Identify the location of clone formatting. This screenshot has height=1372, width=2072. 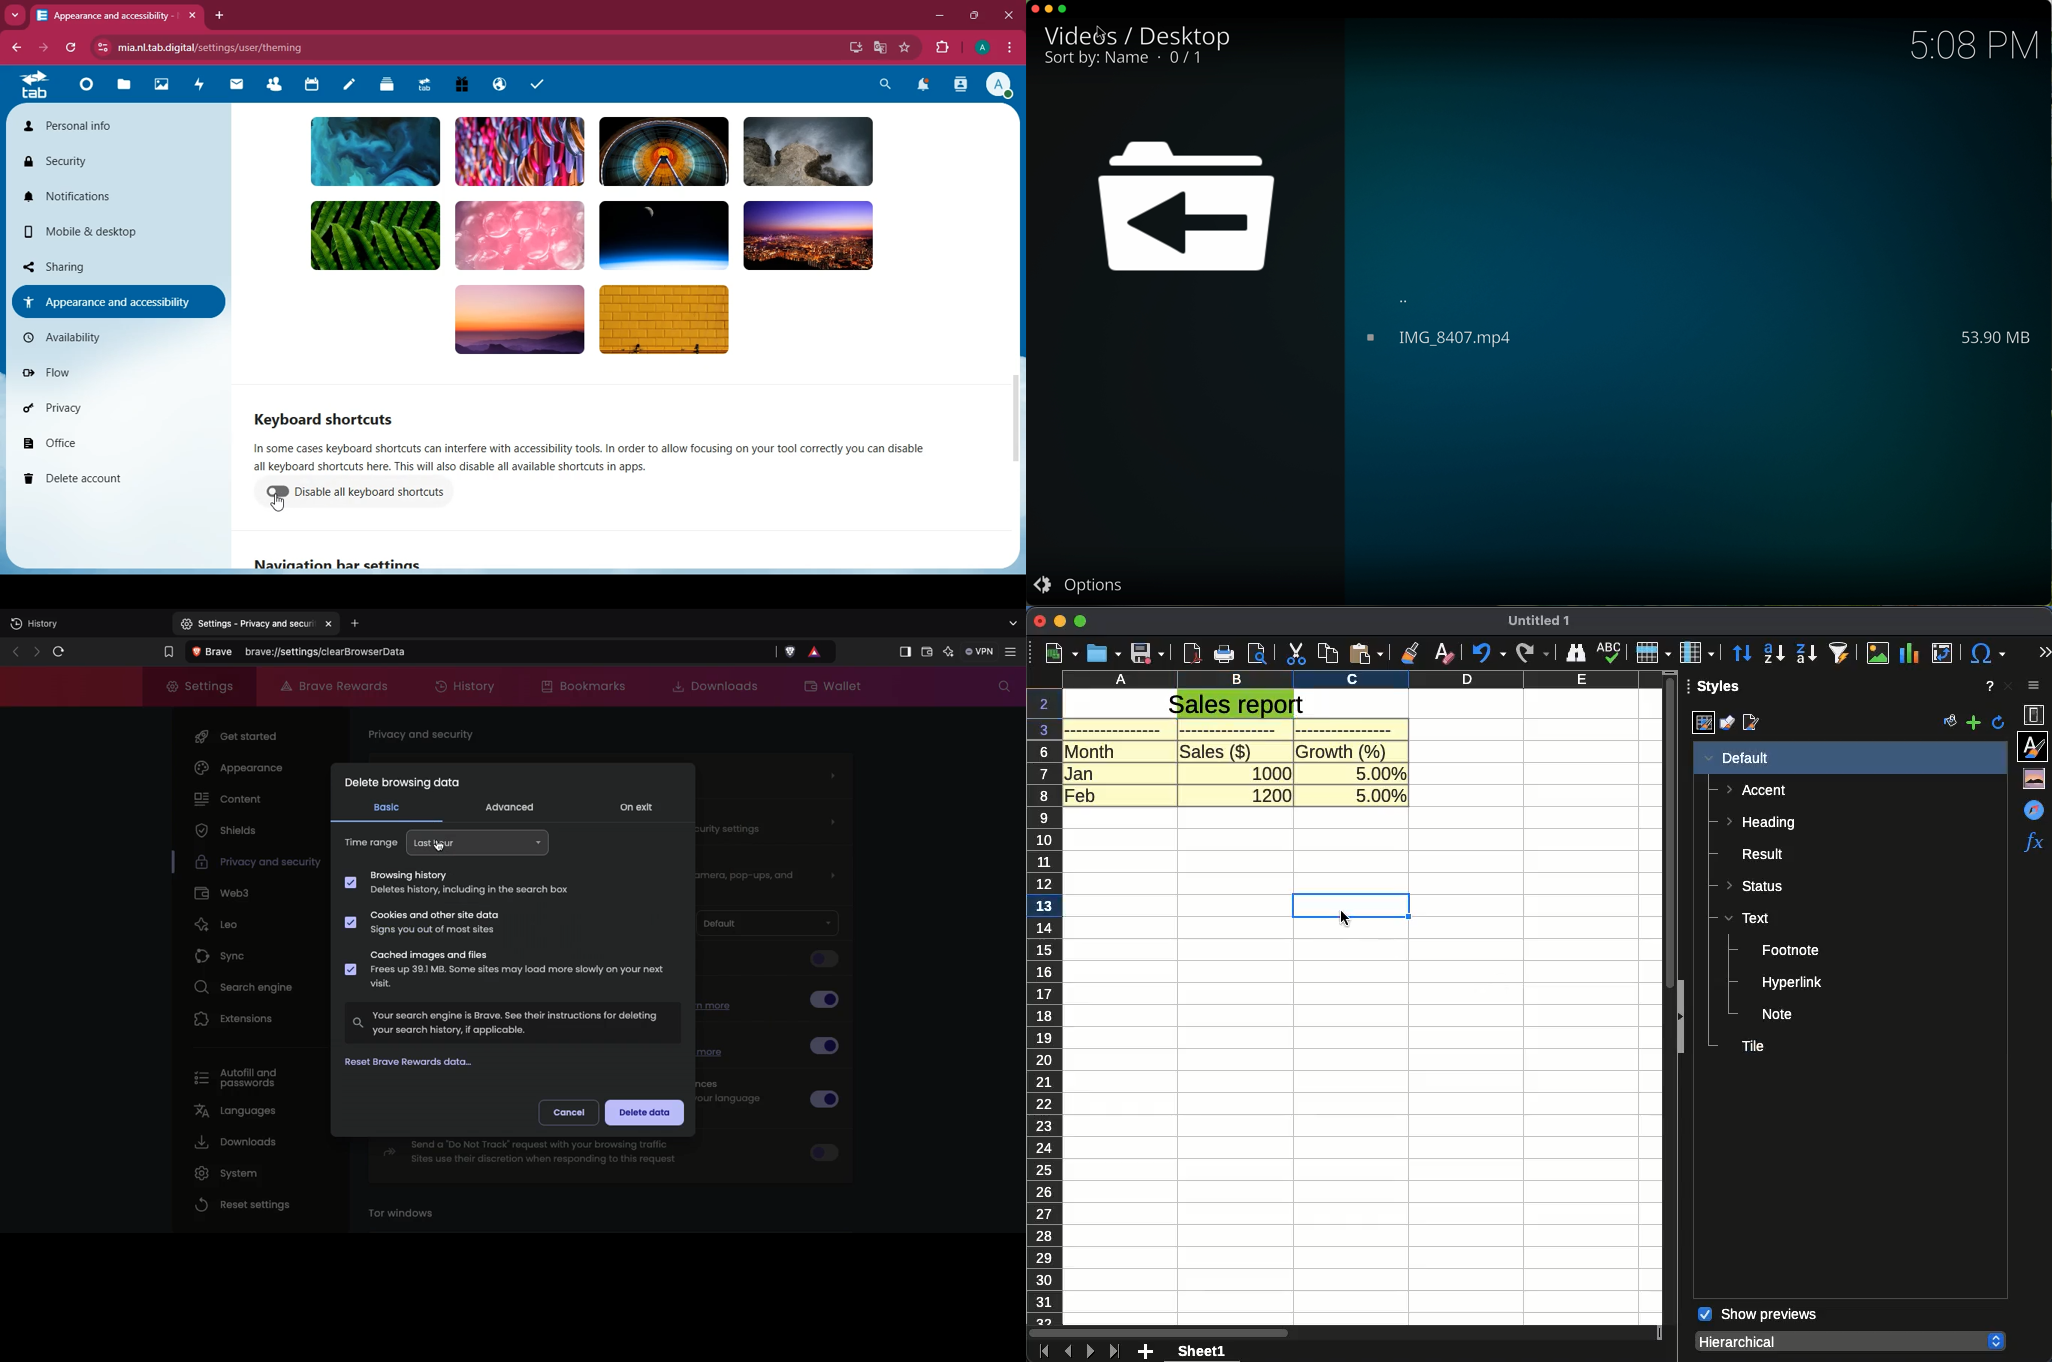
(1409, 653).